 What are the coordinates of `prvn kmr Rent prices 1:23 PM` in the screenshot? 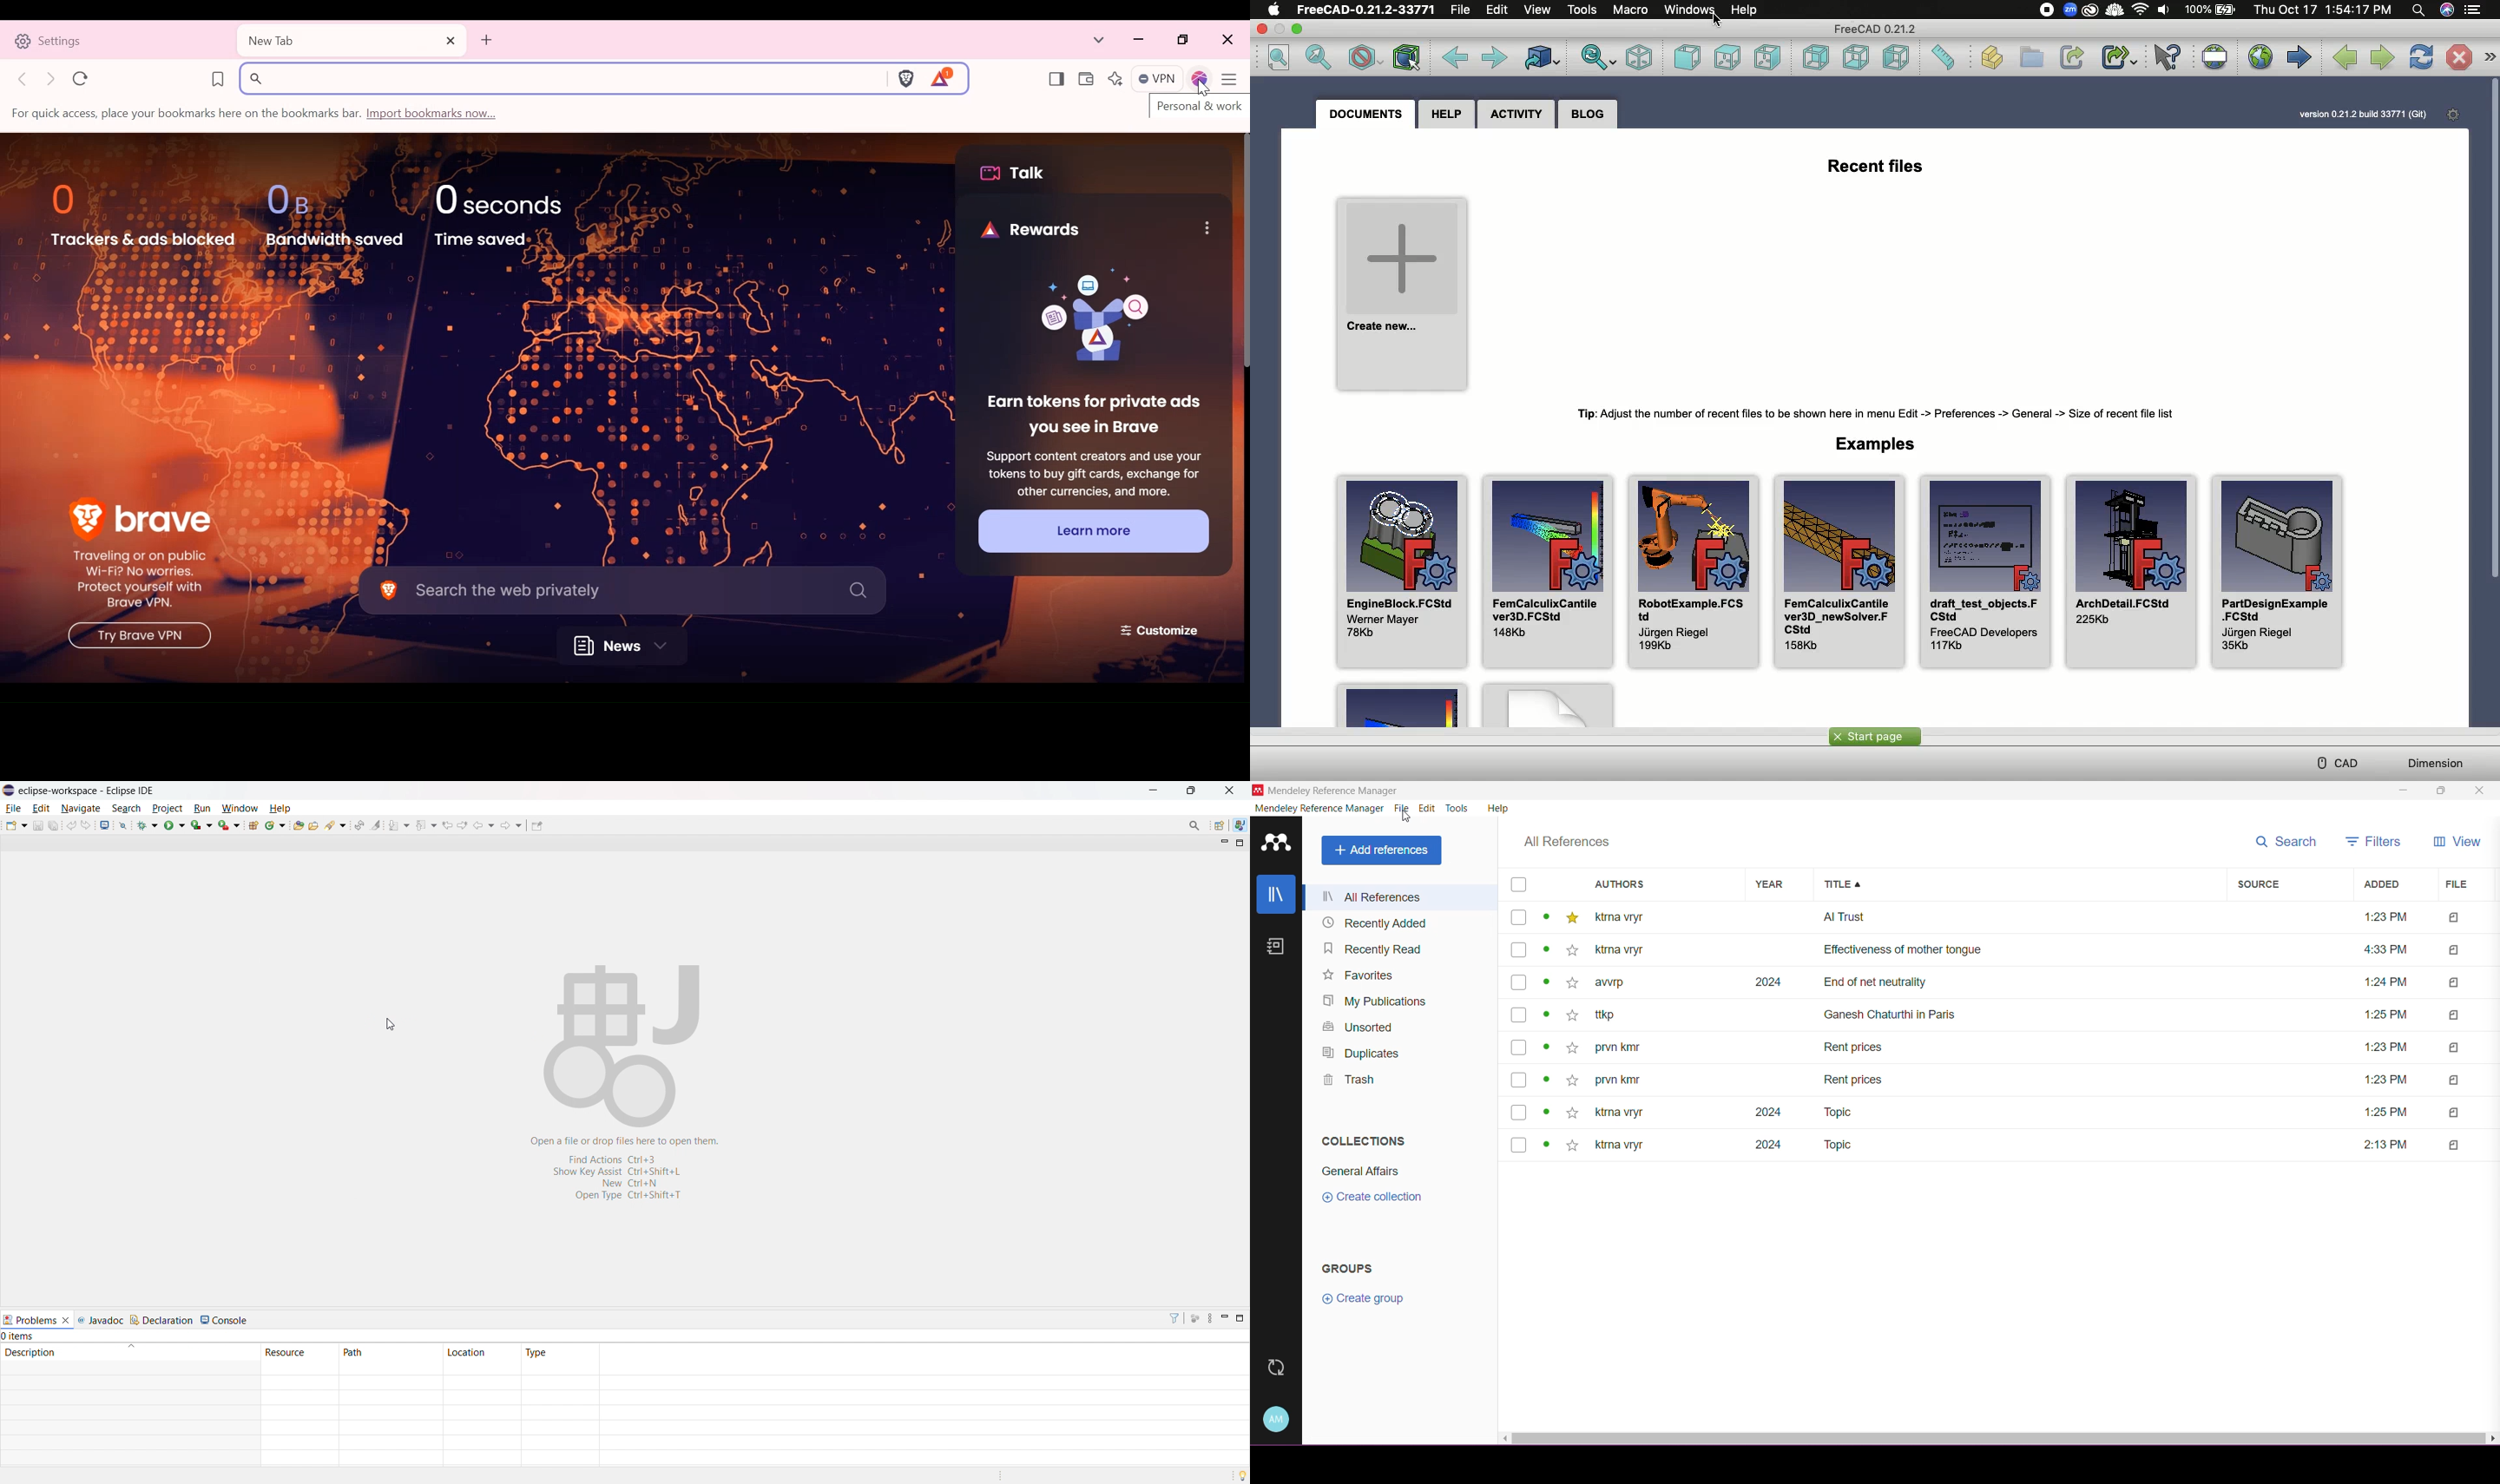 It's located at (2003, 1082).